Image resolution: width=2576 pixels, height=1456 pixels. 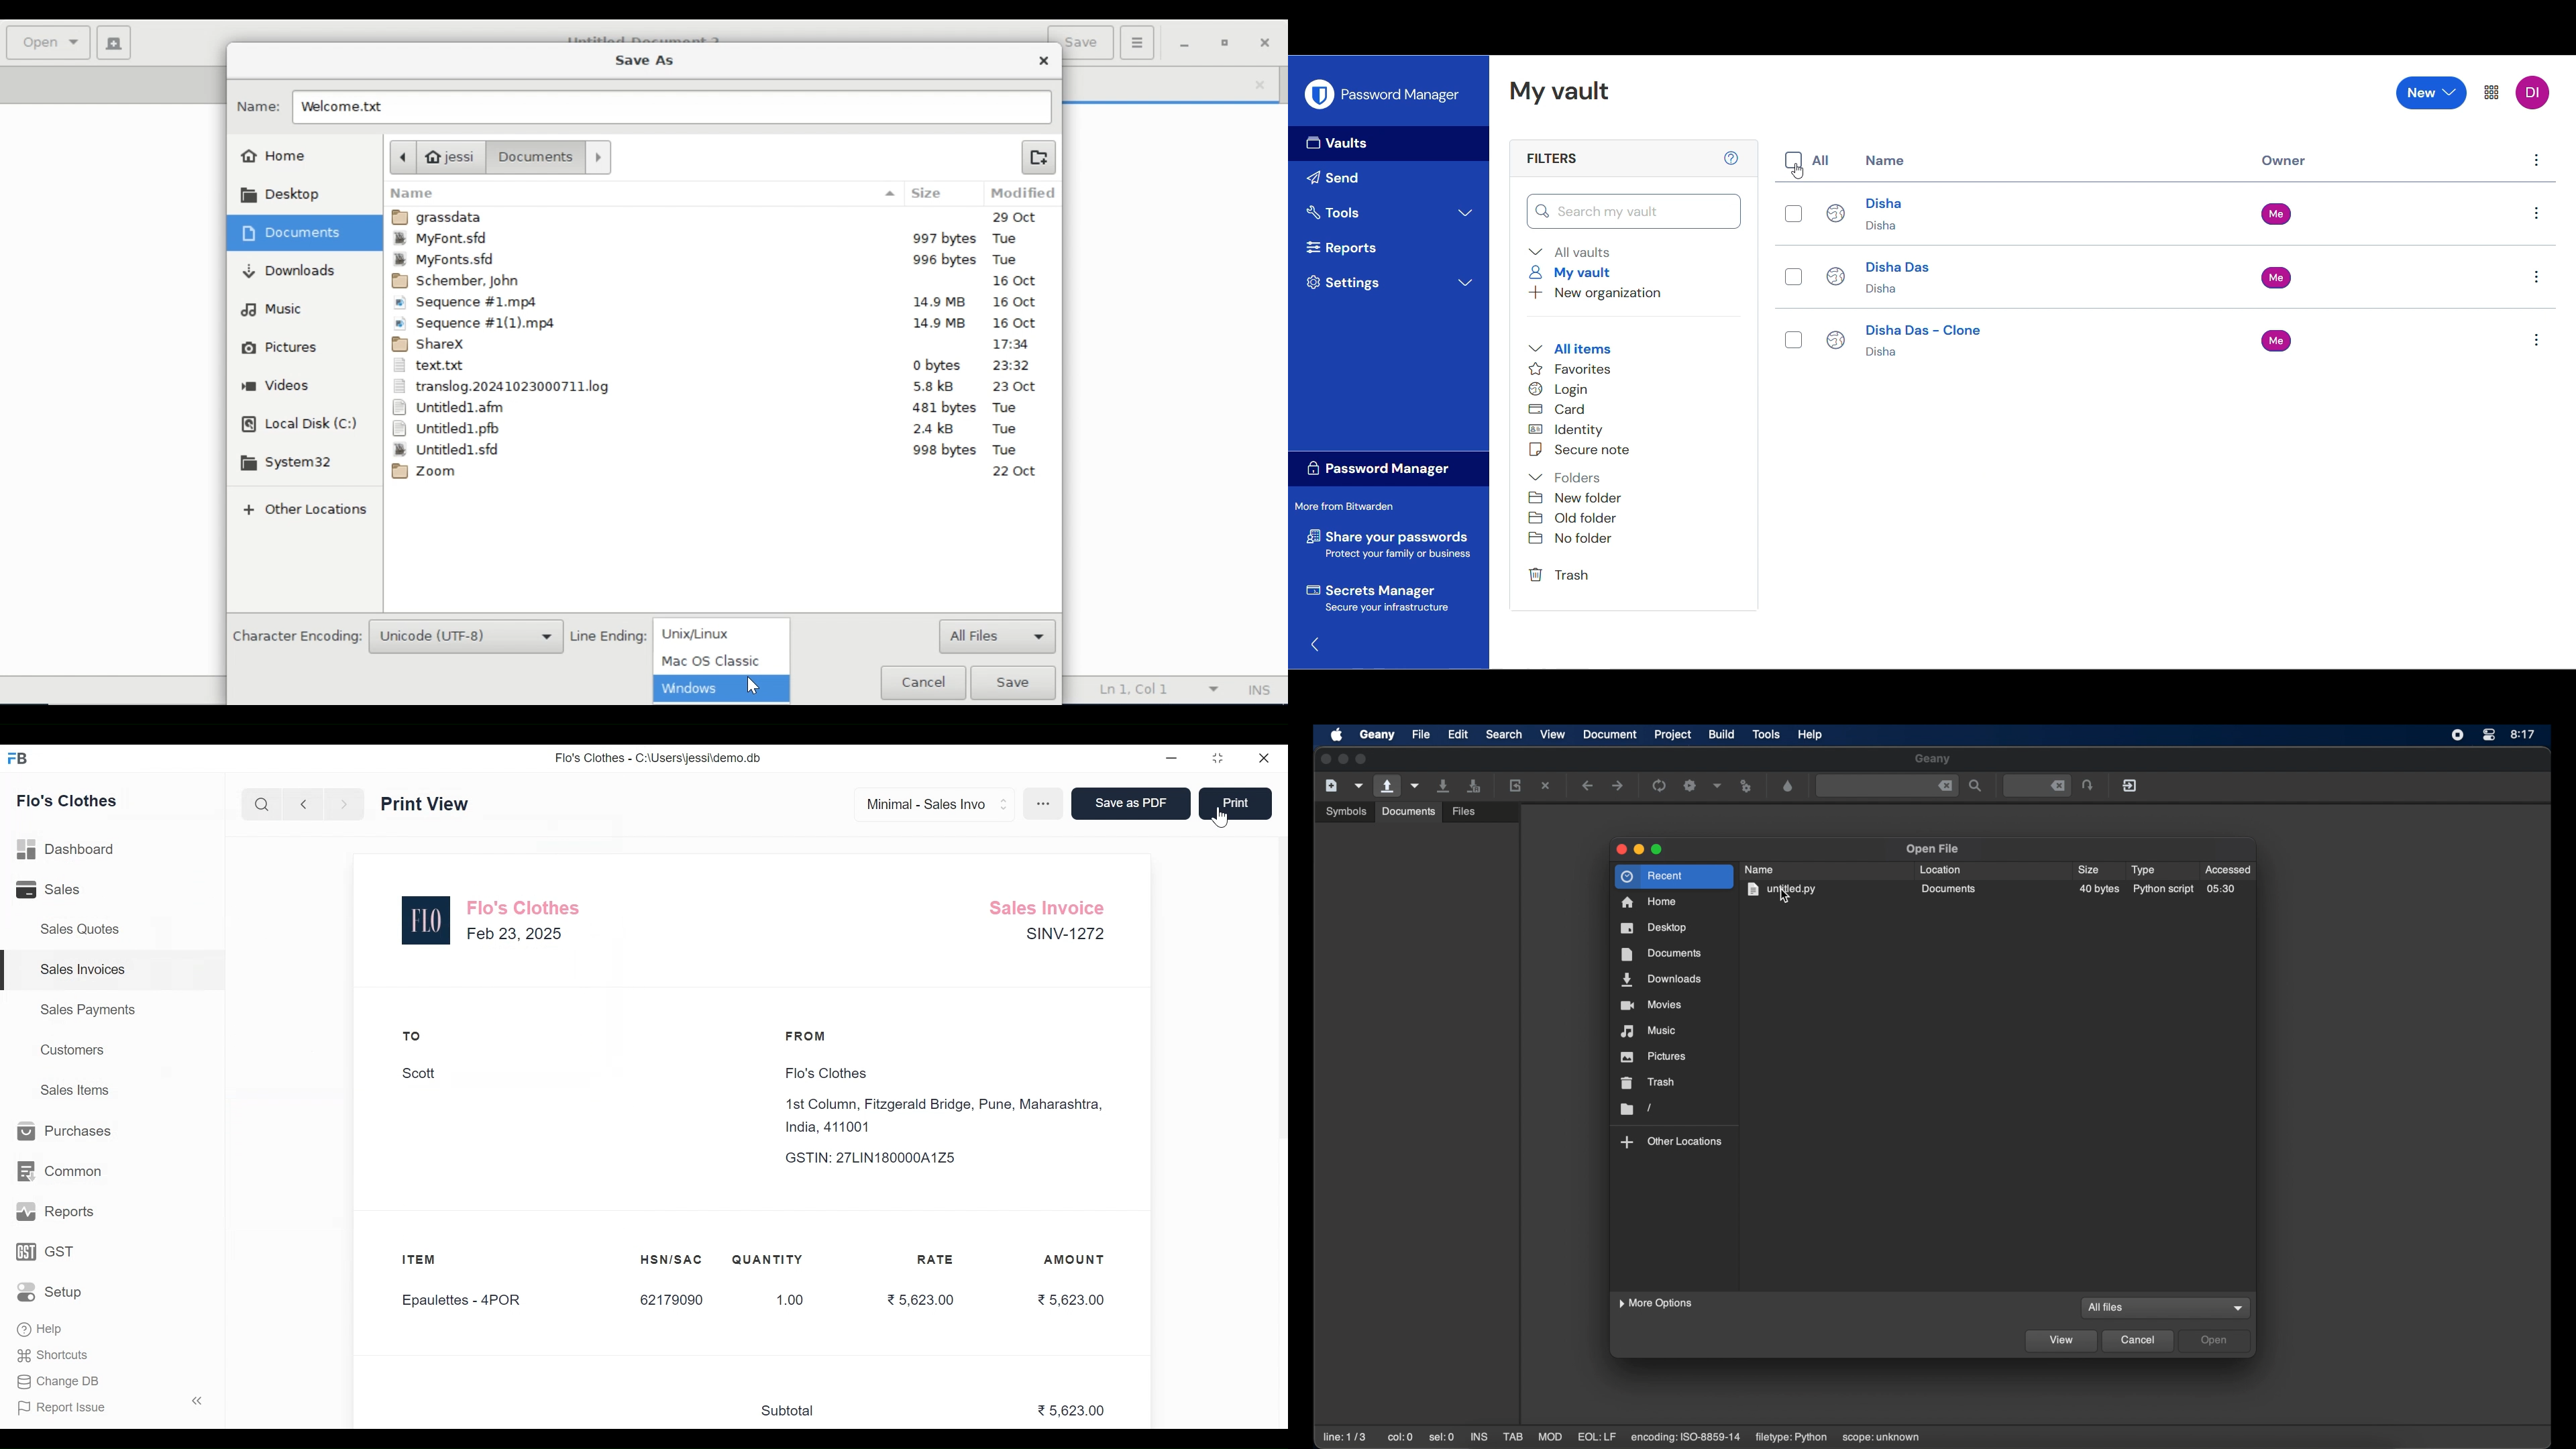 I want to click on ITEM, so click(x=432, y=1261).